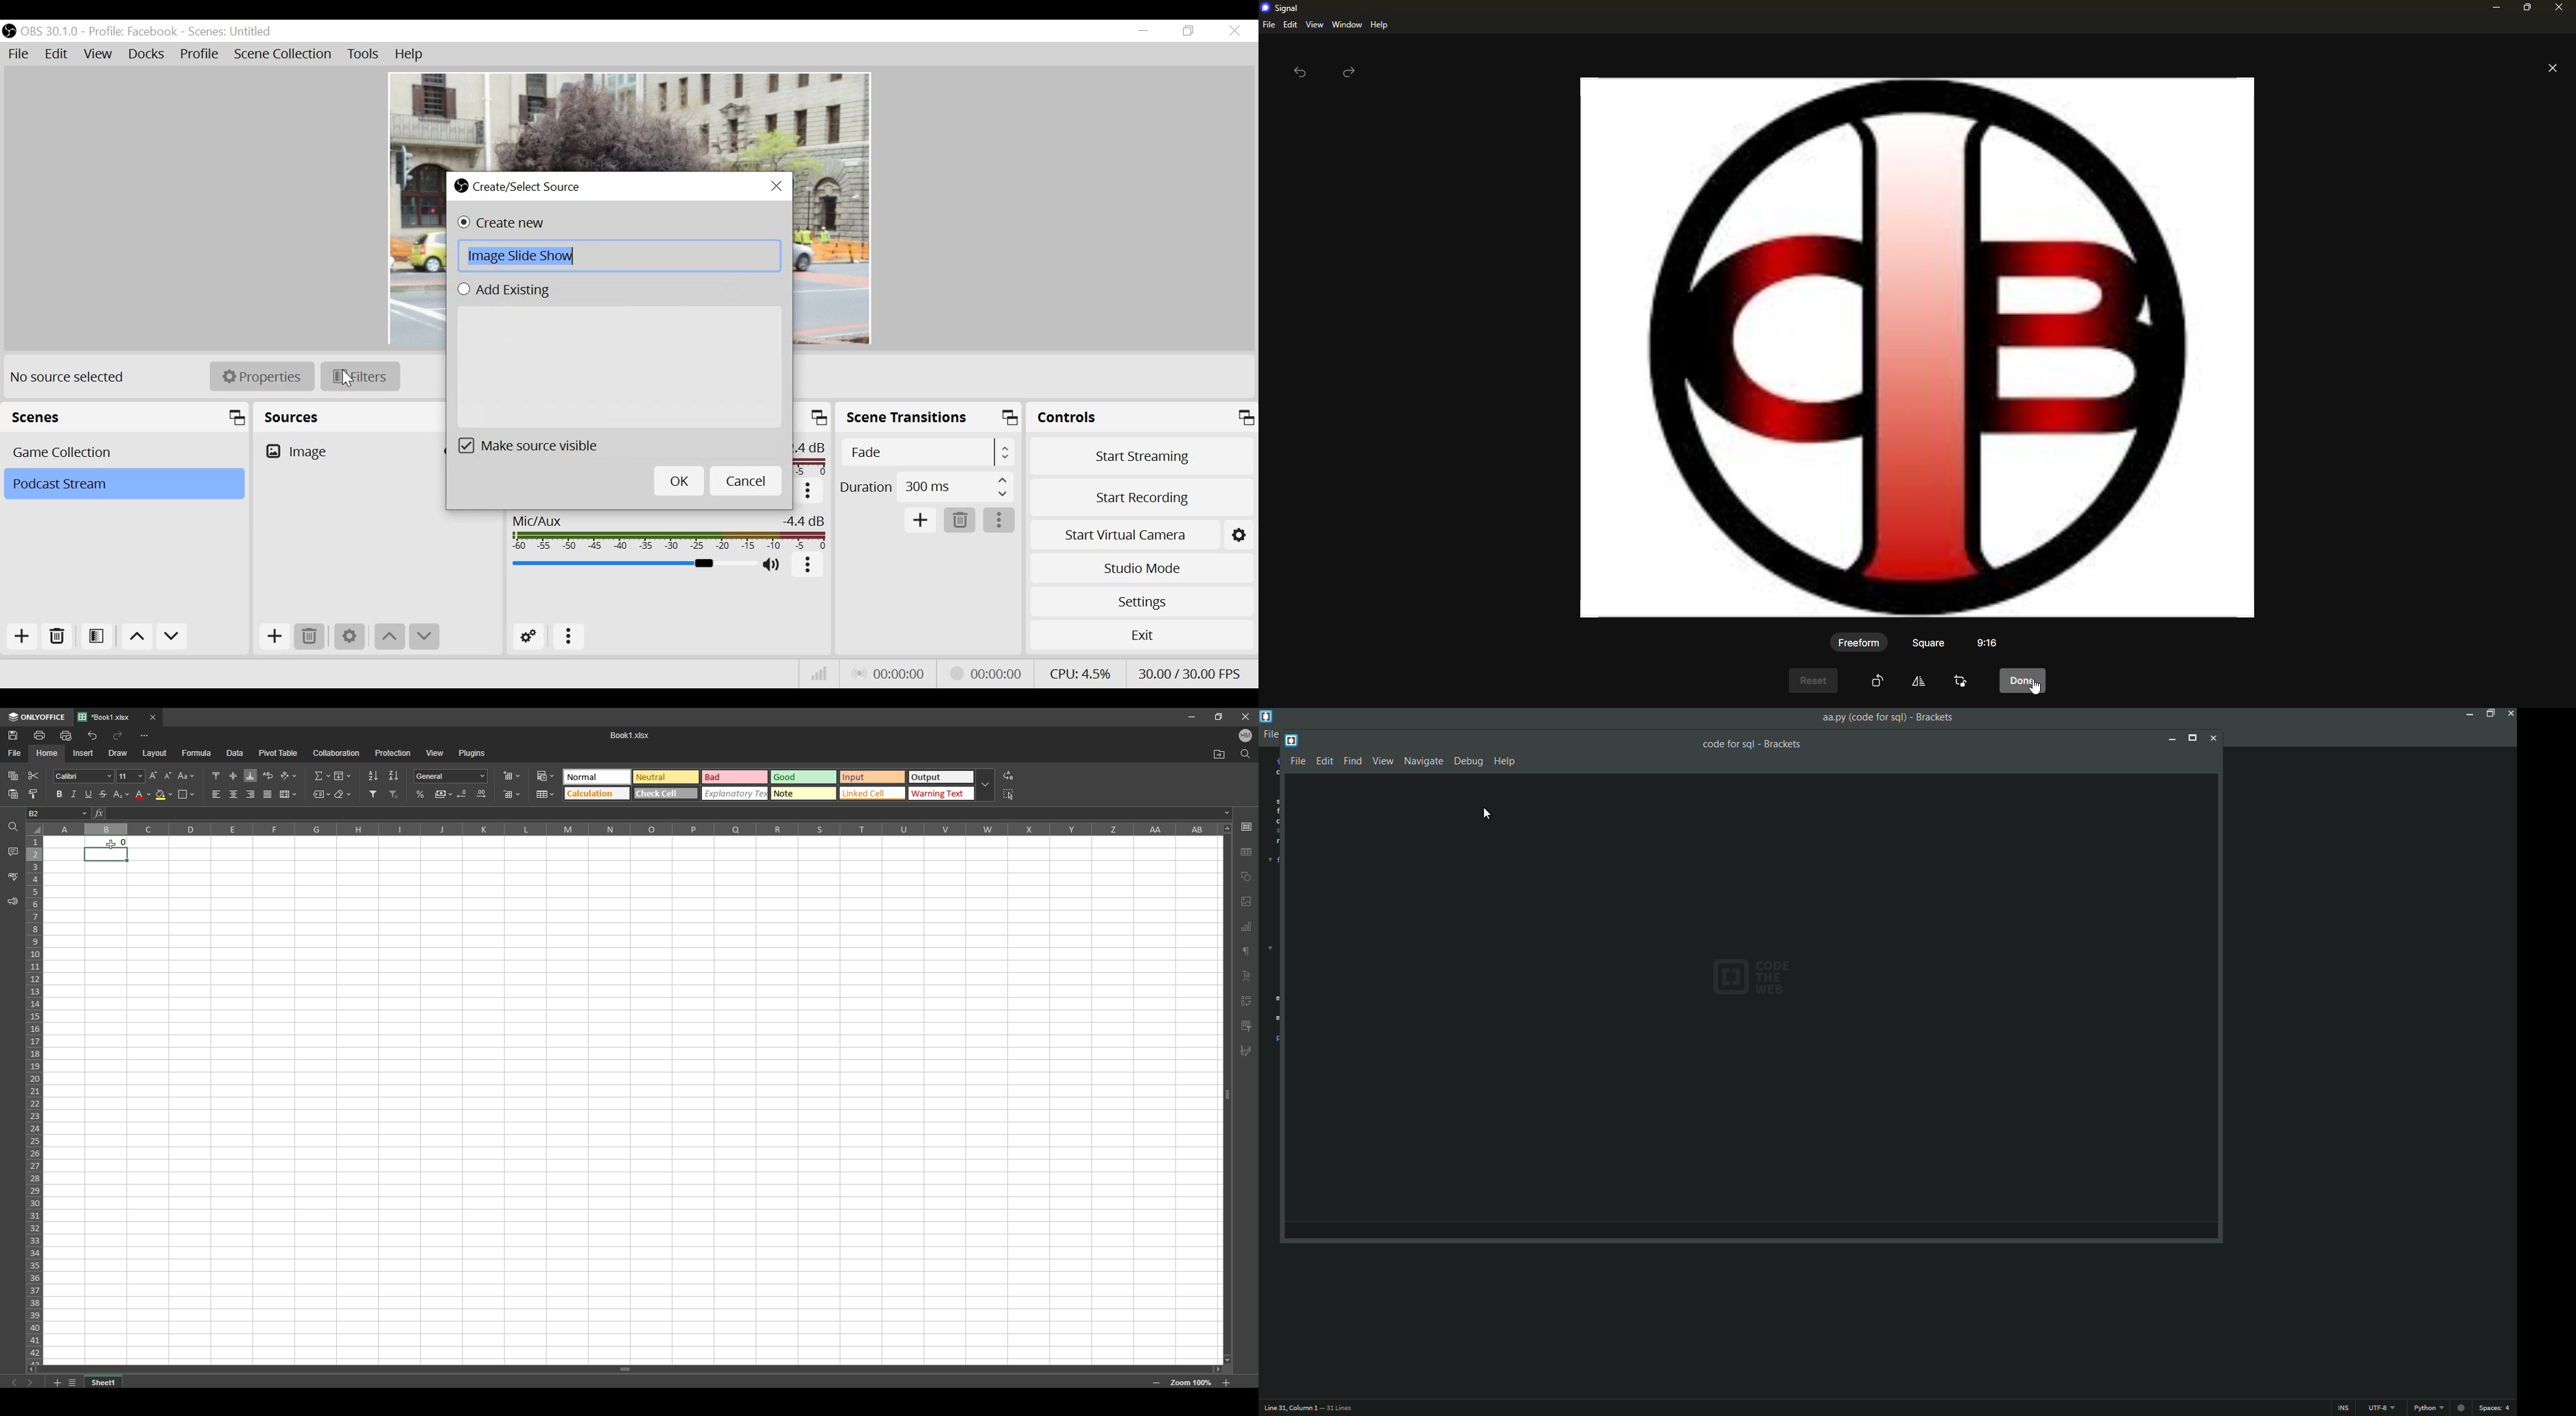  Describe the element at coordinates (595, 776) in the screenshot. I see `Neutral` at that location.